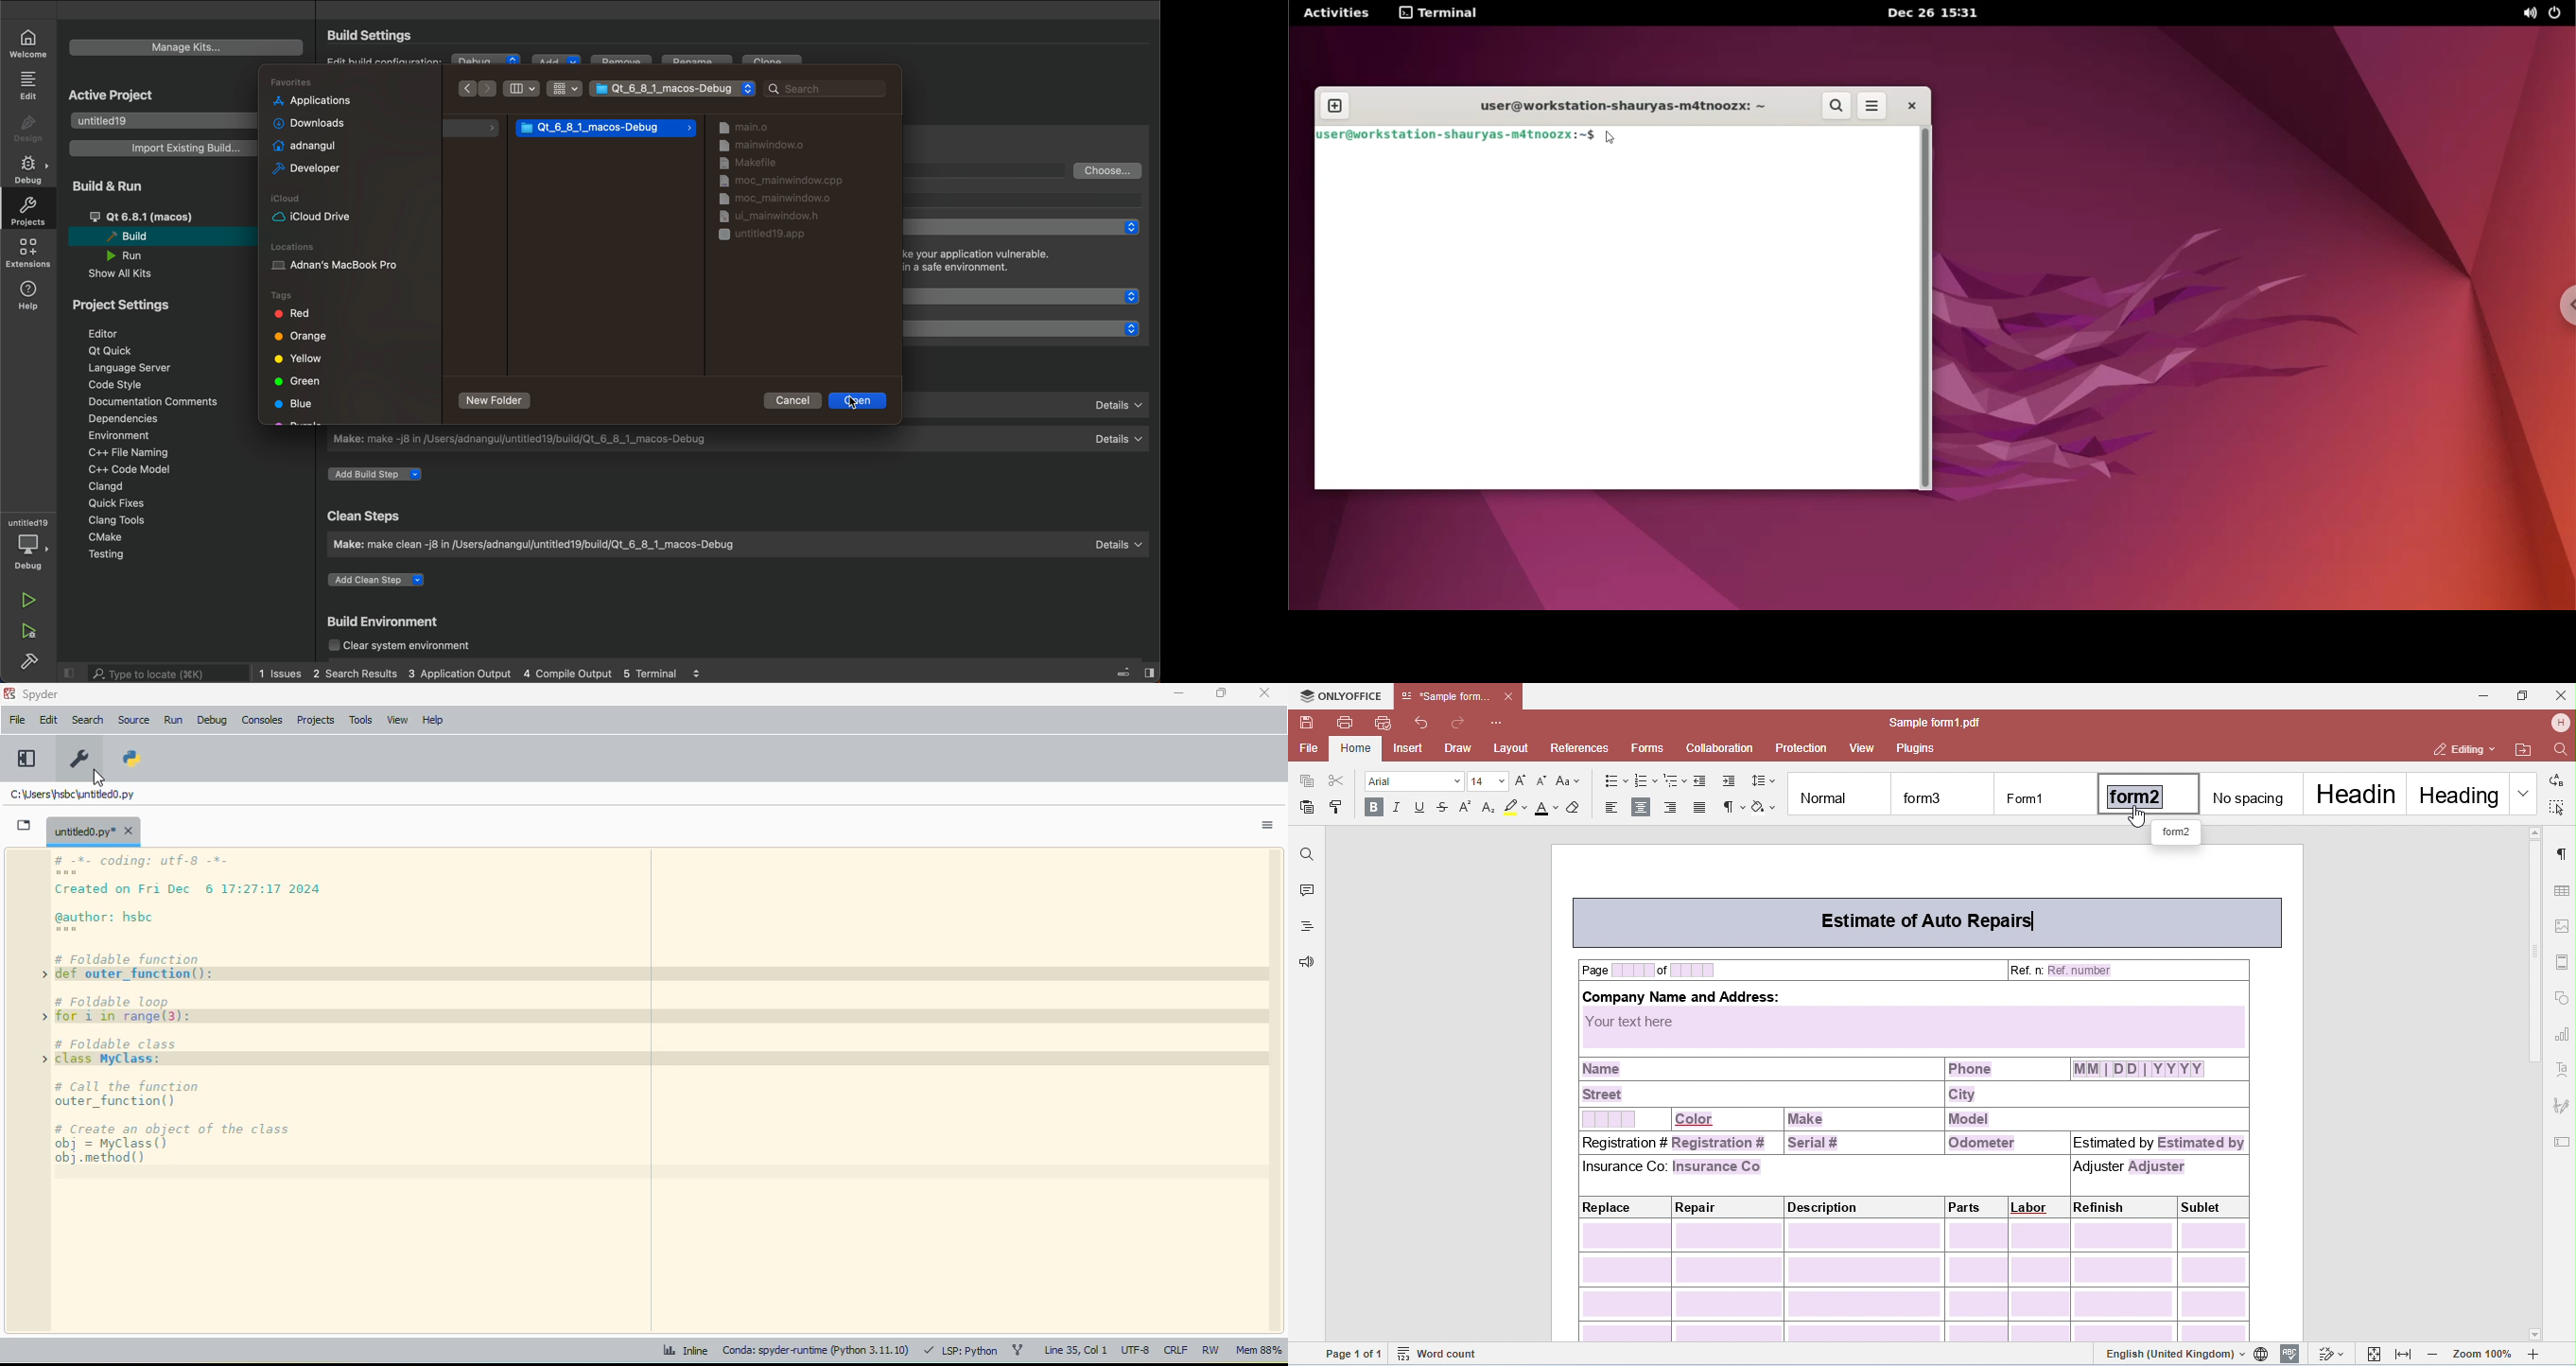  Describe the element at coordinates (212, 722) in the screenshot. I see `debug` at that location.